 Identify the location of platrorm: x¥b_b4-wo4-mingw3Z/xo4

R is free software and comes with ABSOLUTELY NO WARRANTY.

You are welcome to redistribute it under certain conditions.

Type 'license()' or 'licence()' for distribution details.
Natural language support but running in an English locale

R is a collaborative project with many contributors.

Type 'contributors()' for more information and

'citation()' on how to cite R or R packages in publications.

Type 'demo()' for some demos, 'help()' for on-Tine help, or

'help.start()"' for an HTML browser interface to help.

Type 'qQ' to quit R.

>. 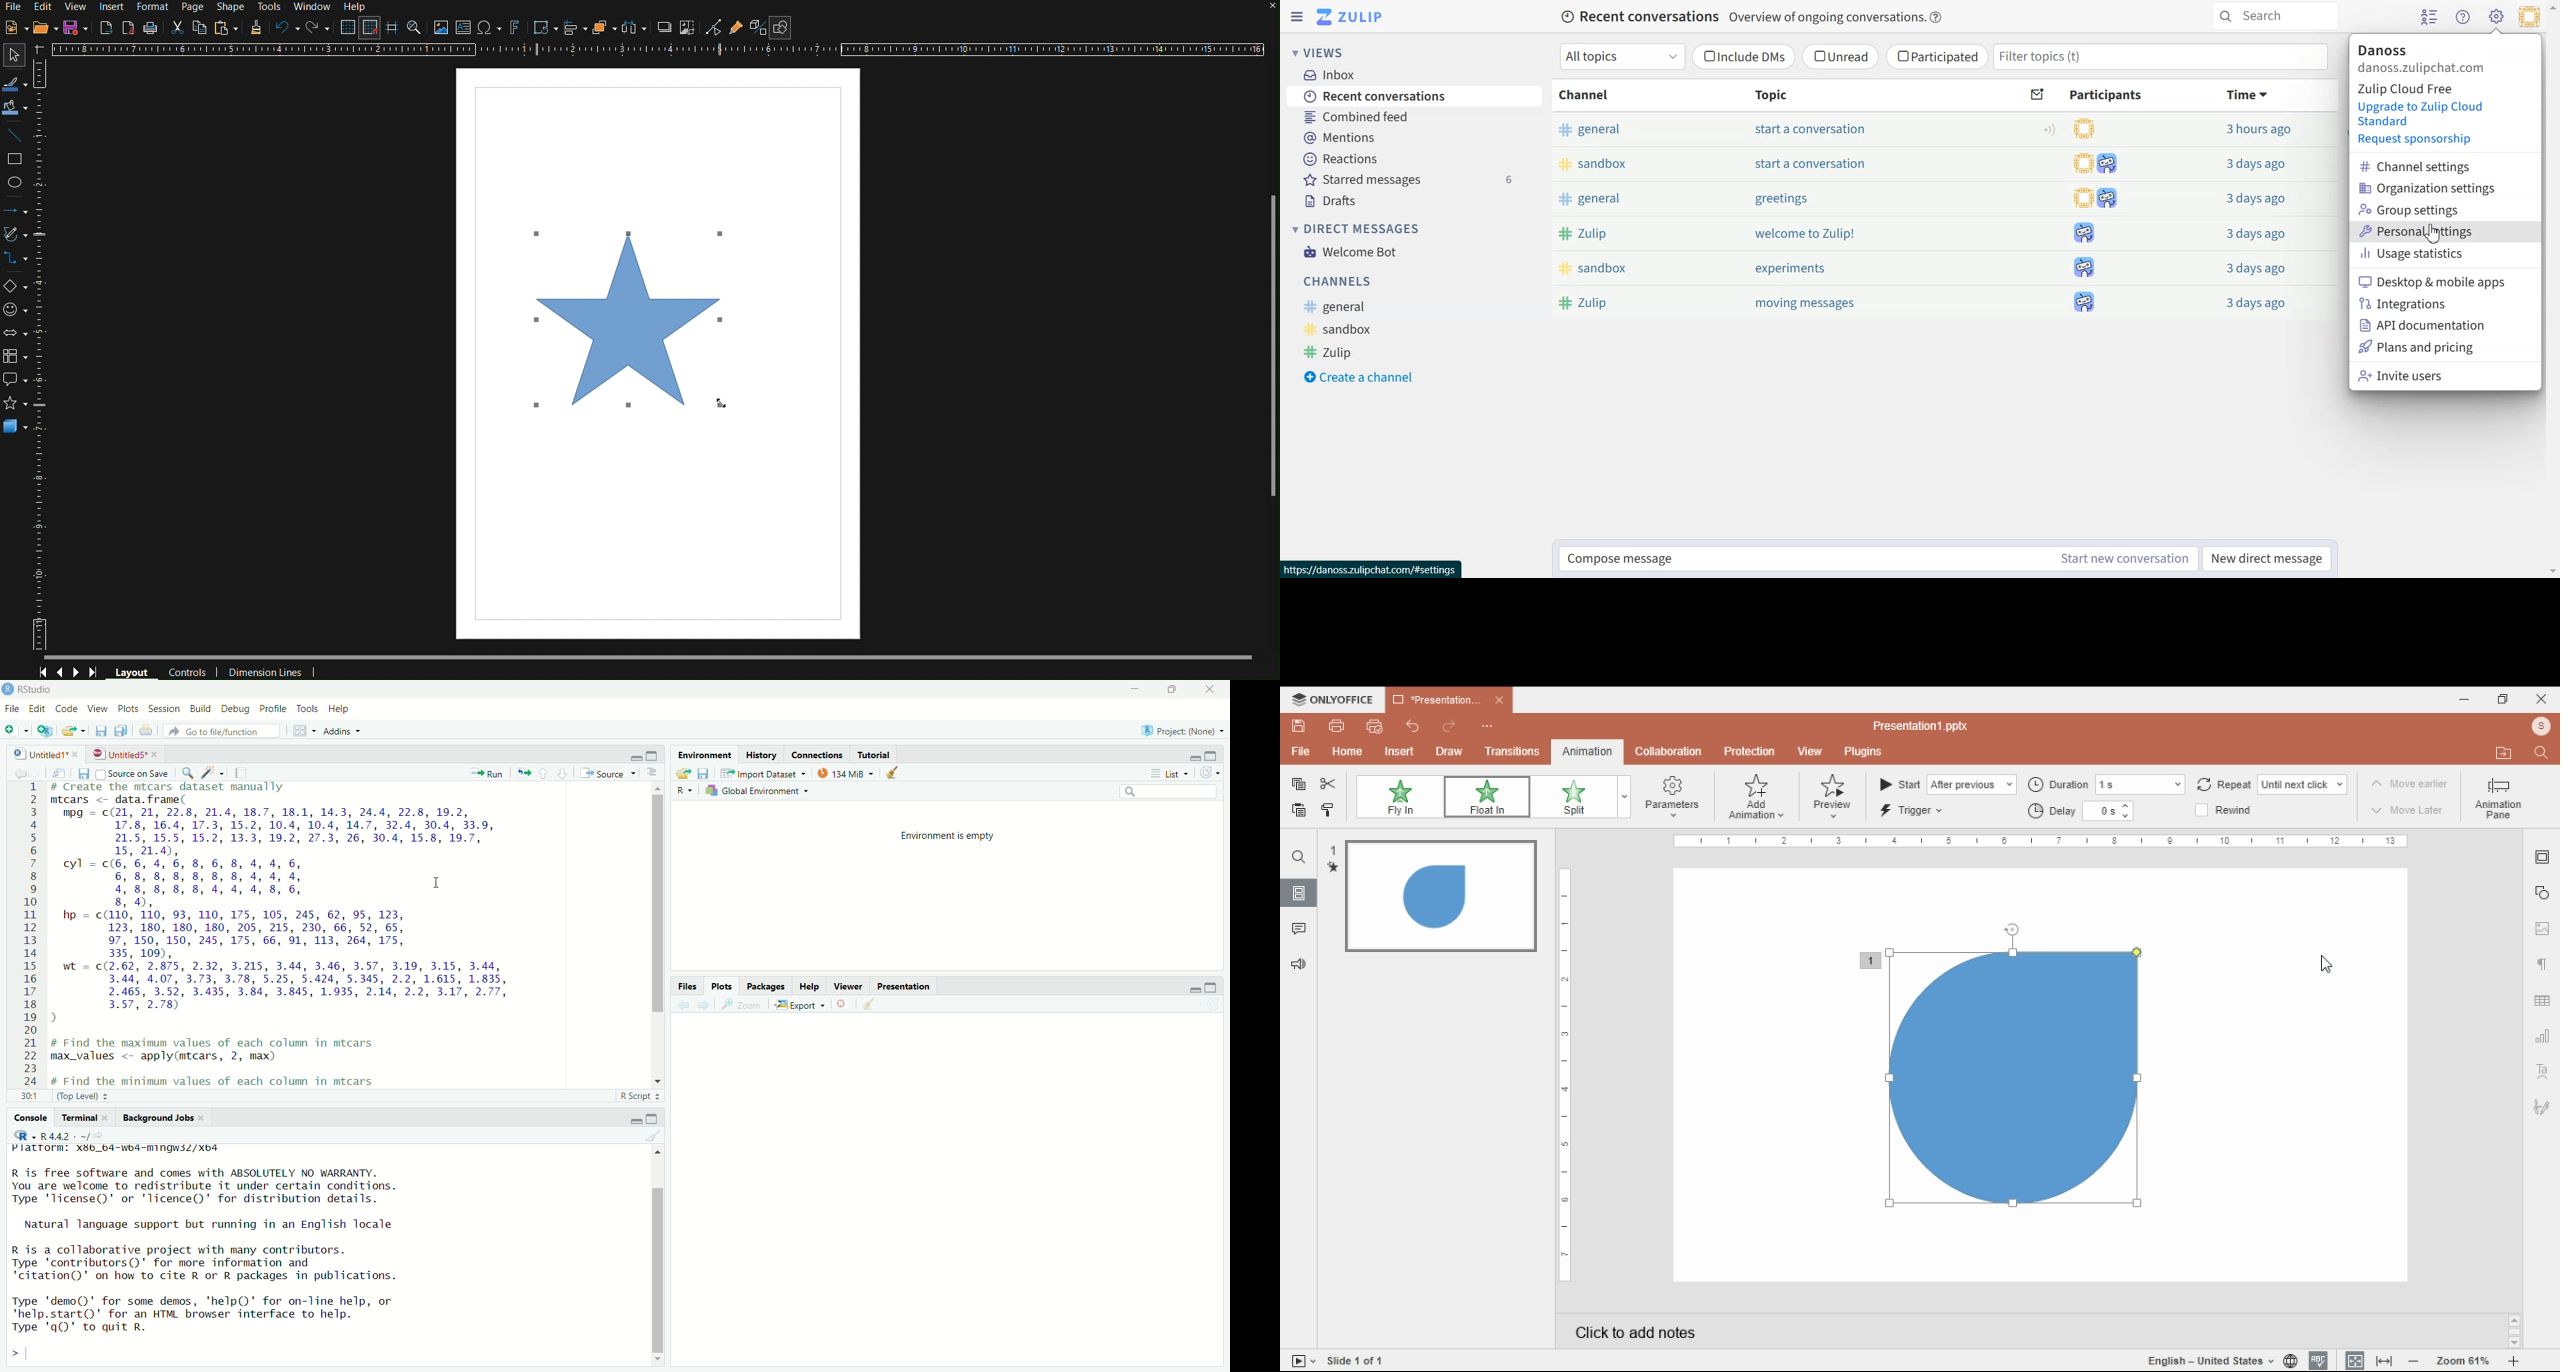
(242, 1253).